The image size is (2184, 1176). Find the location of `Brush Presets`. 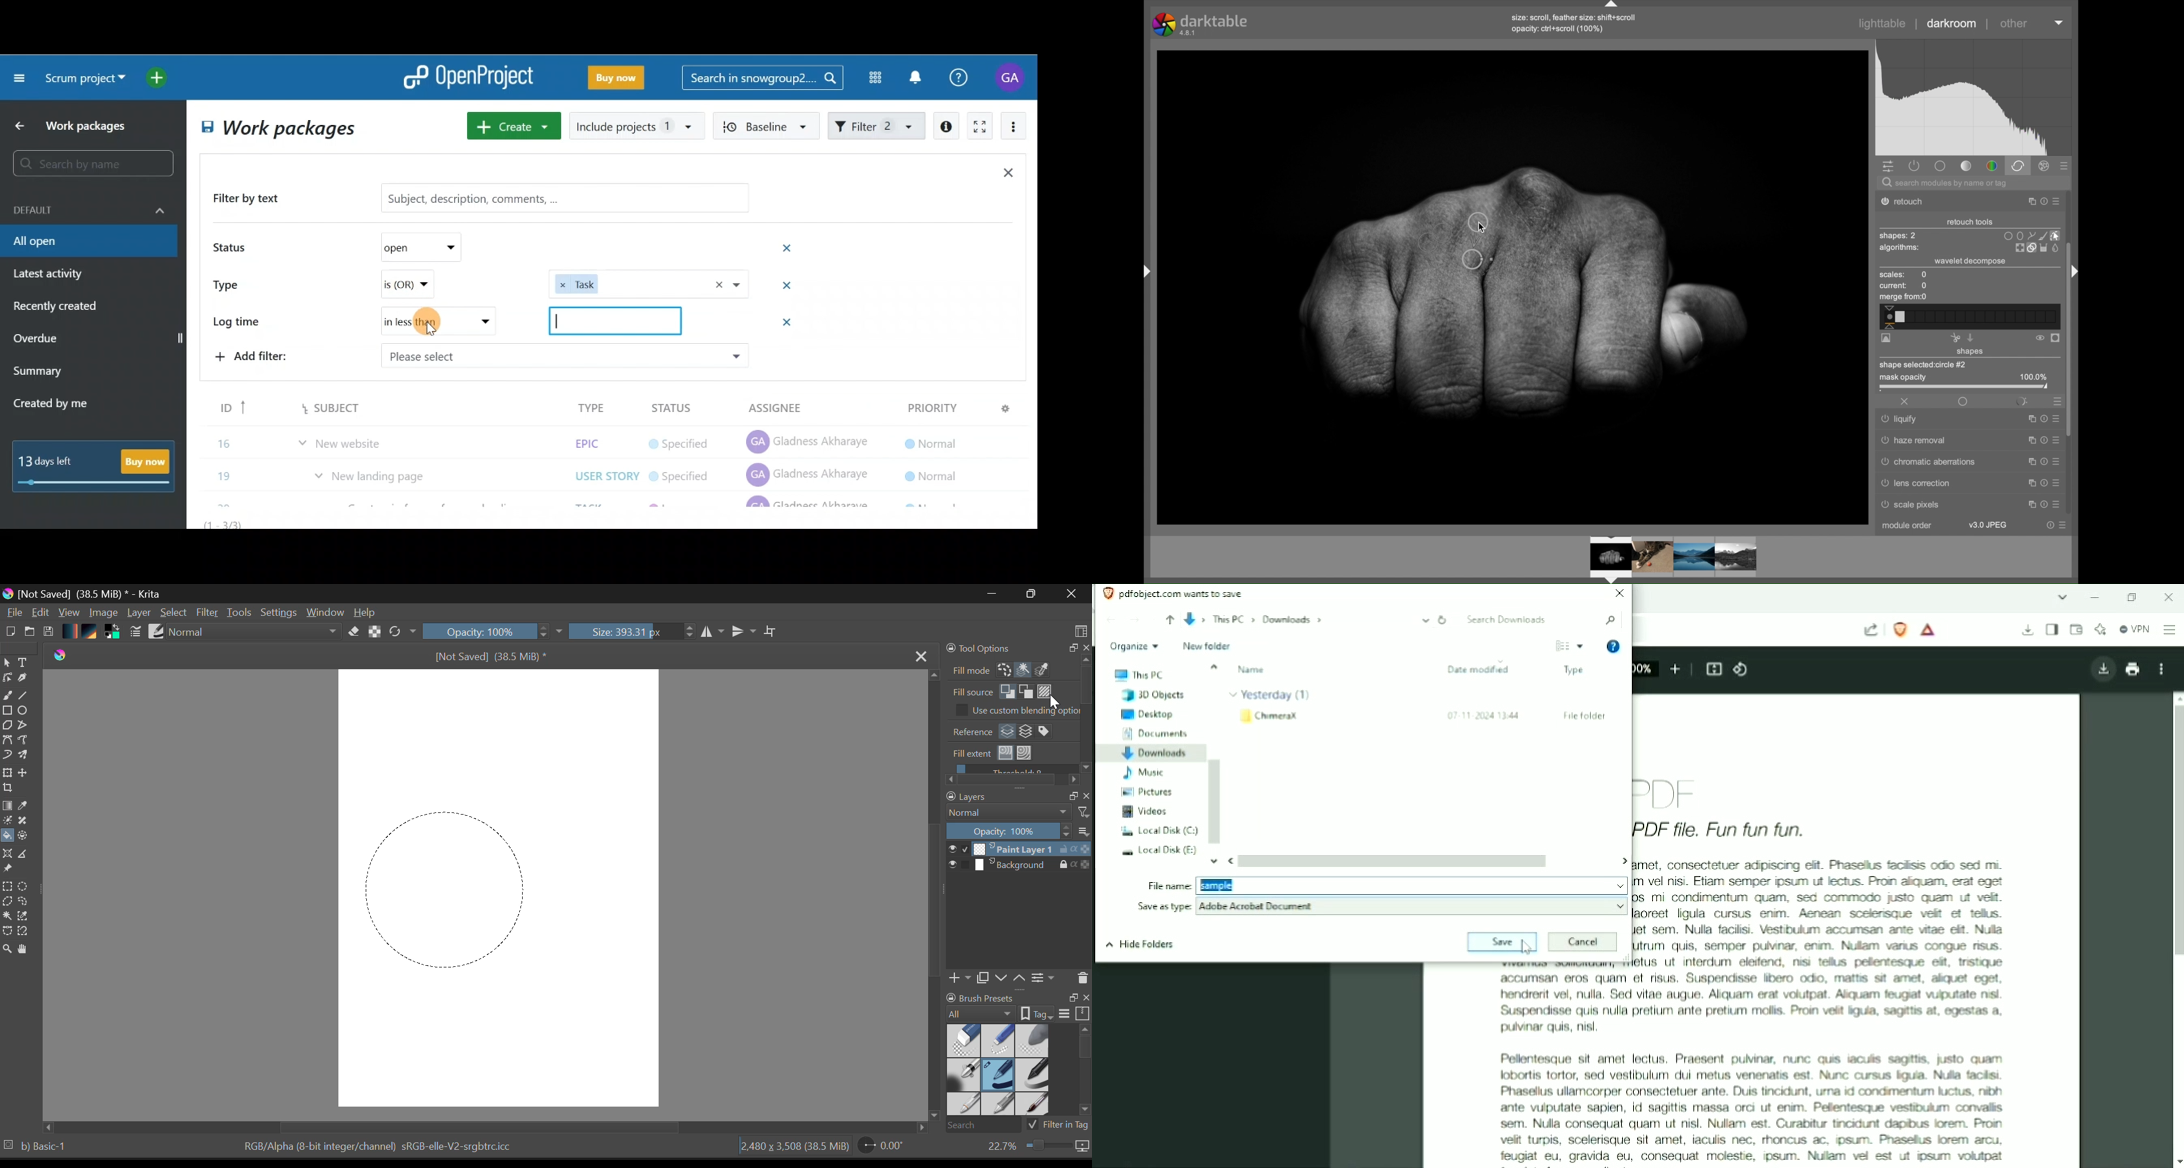

Brush Presets is located at coordinates (158, 631).